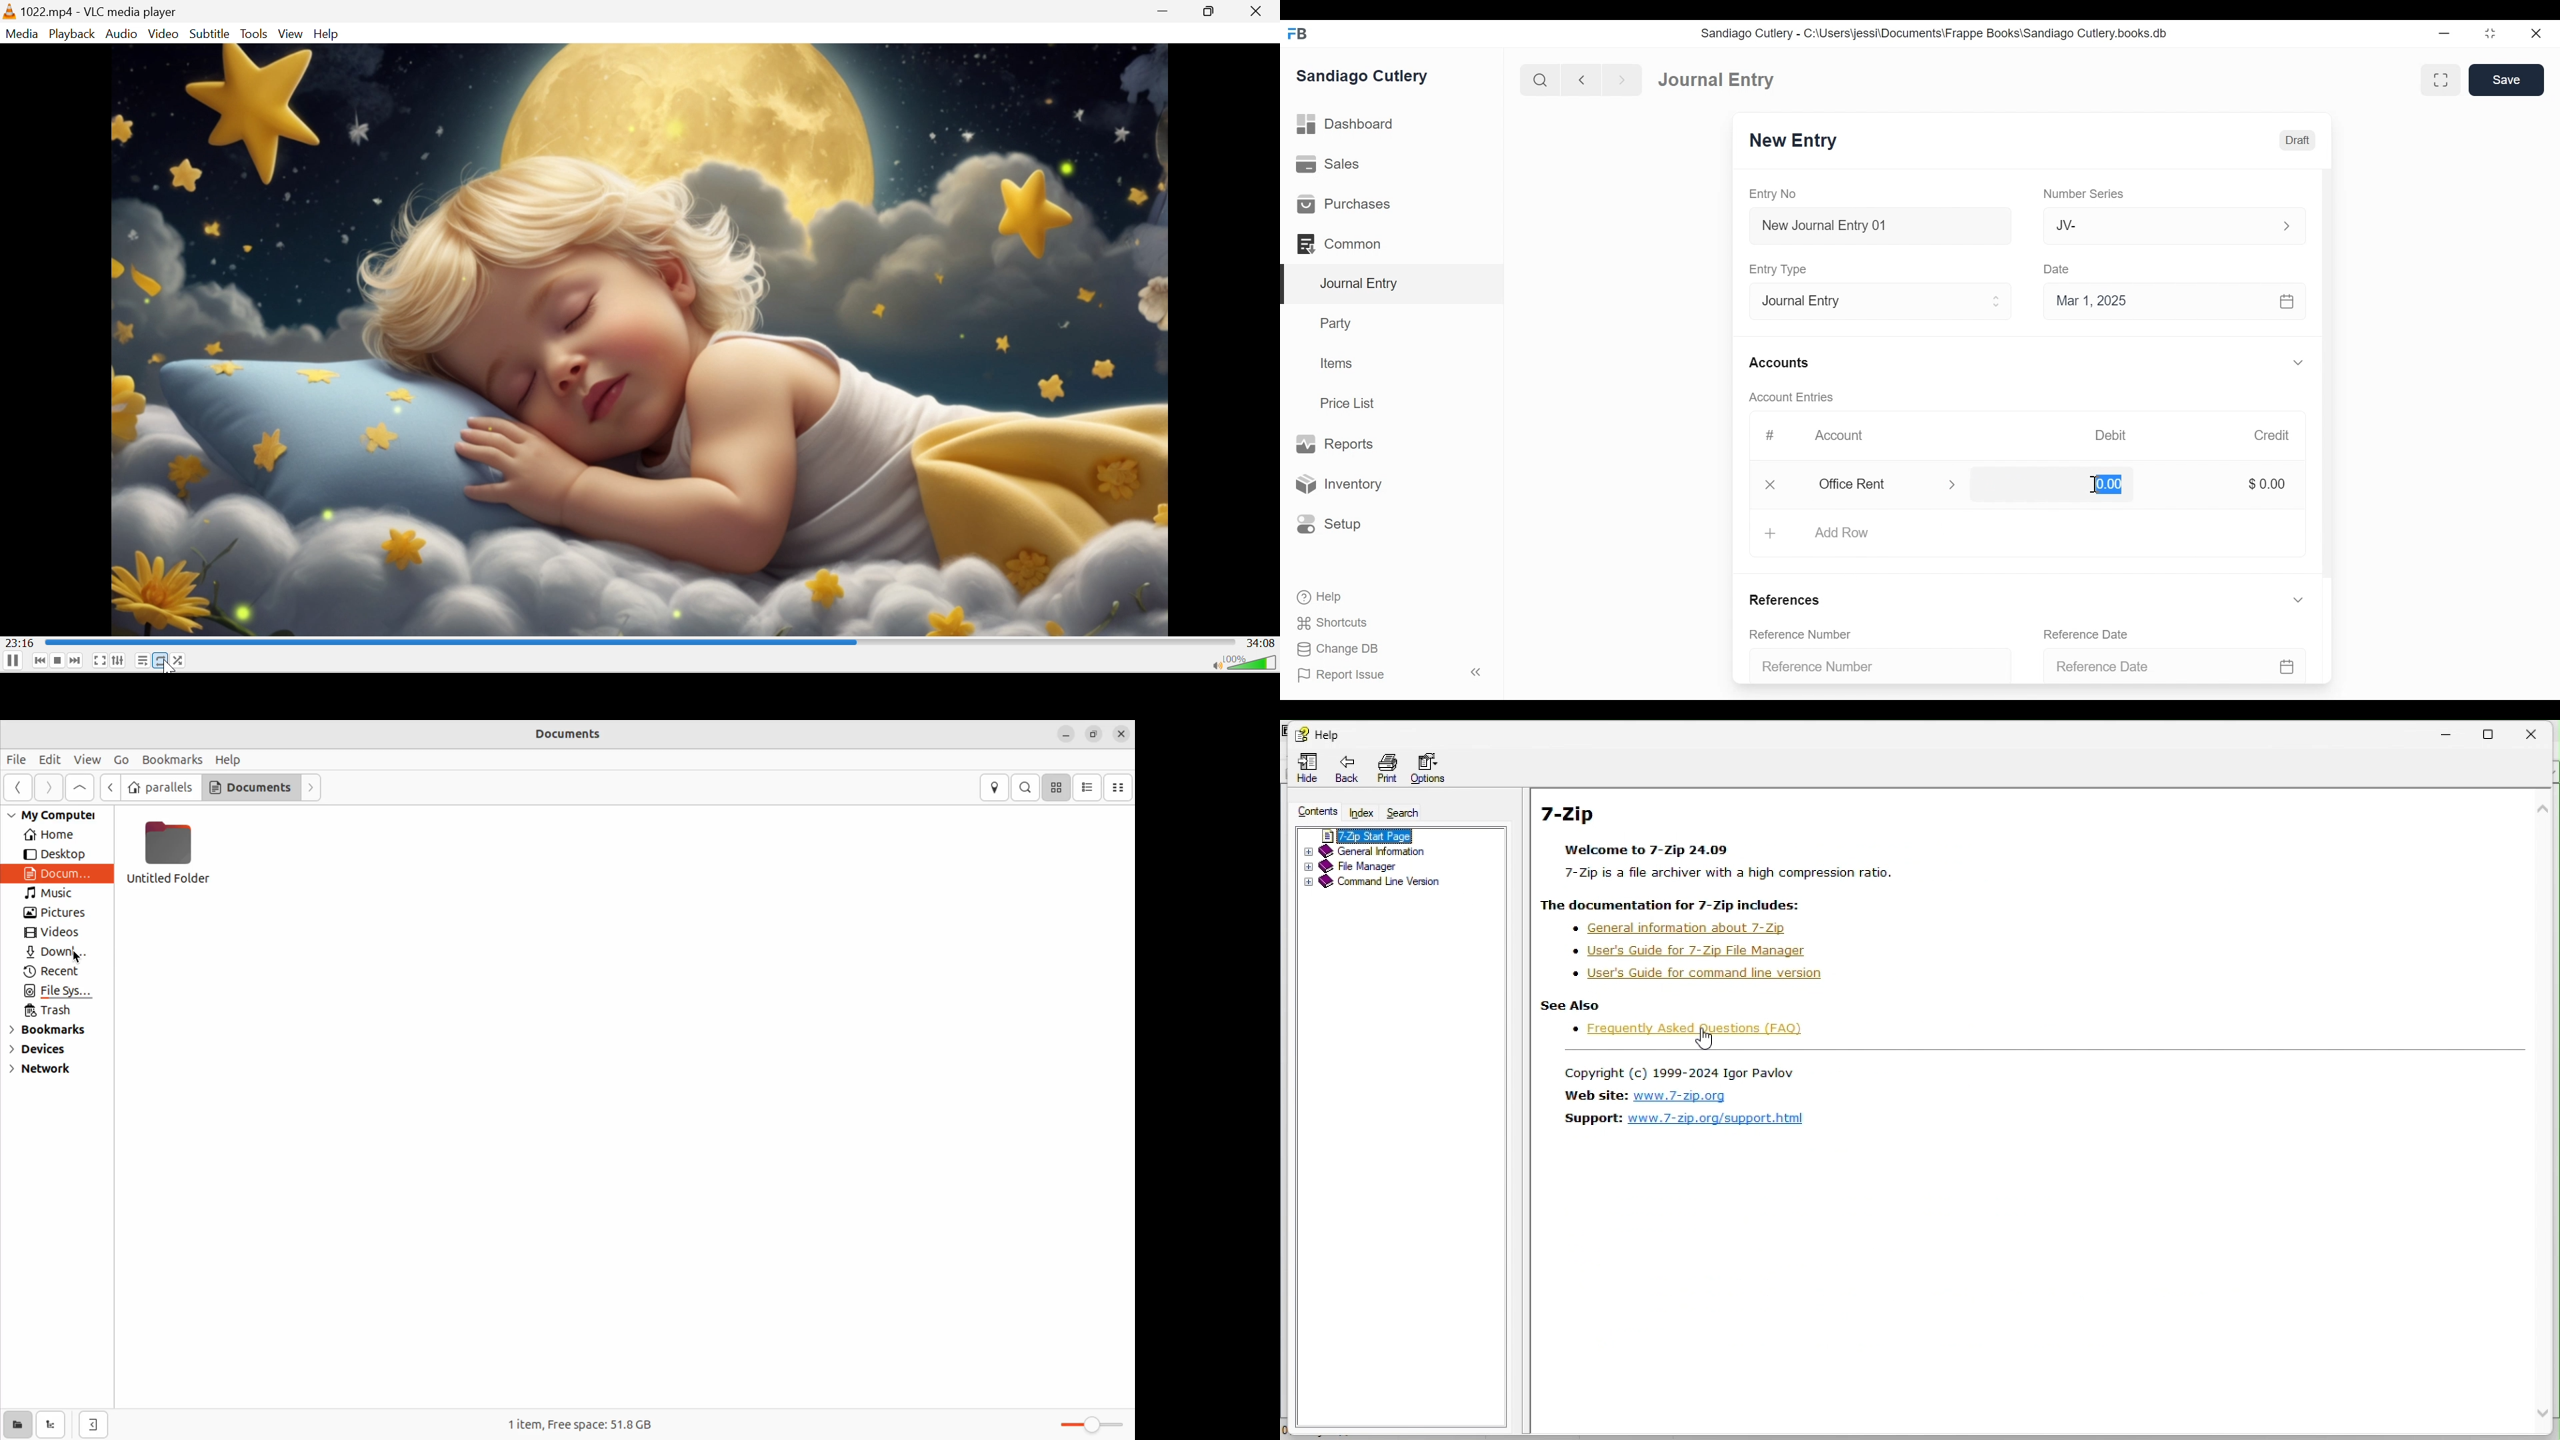 The image size is (2576, 1456). What do you see at coordinates (1617, 78) in the screenshot?
I see `next` at bounding box center [1617, 78].